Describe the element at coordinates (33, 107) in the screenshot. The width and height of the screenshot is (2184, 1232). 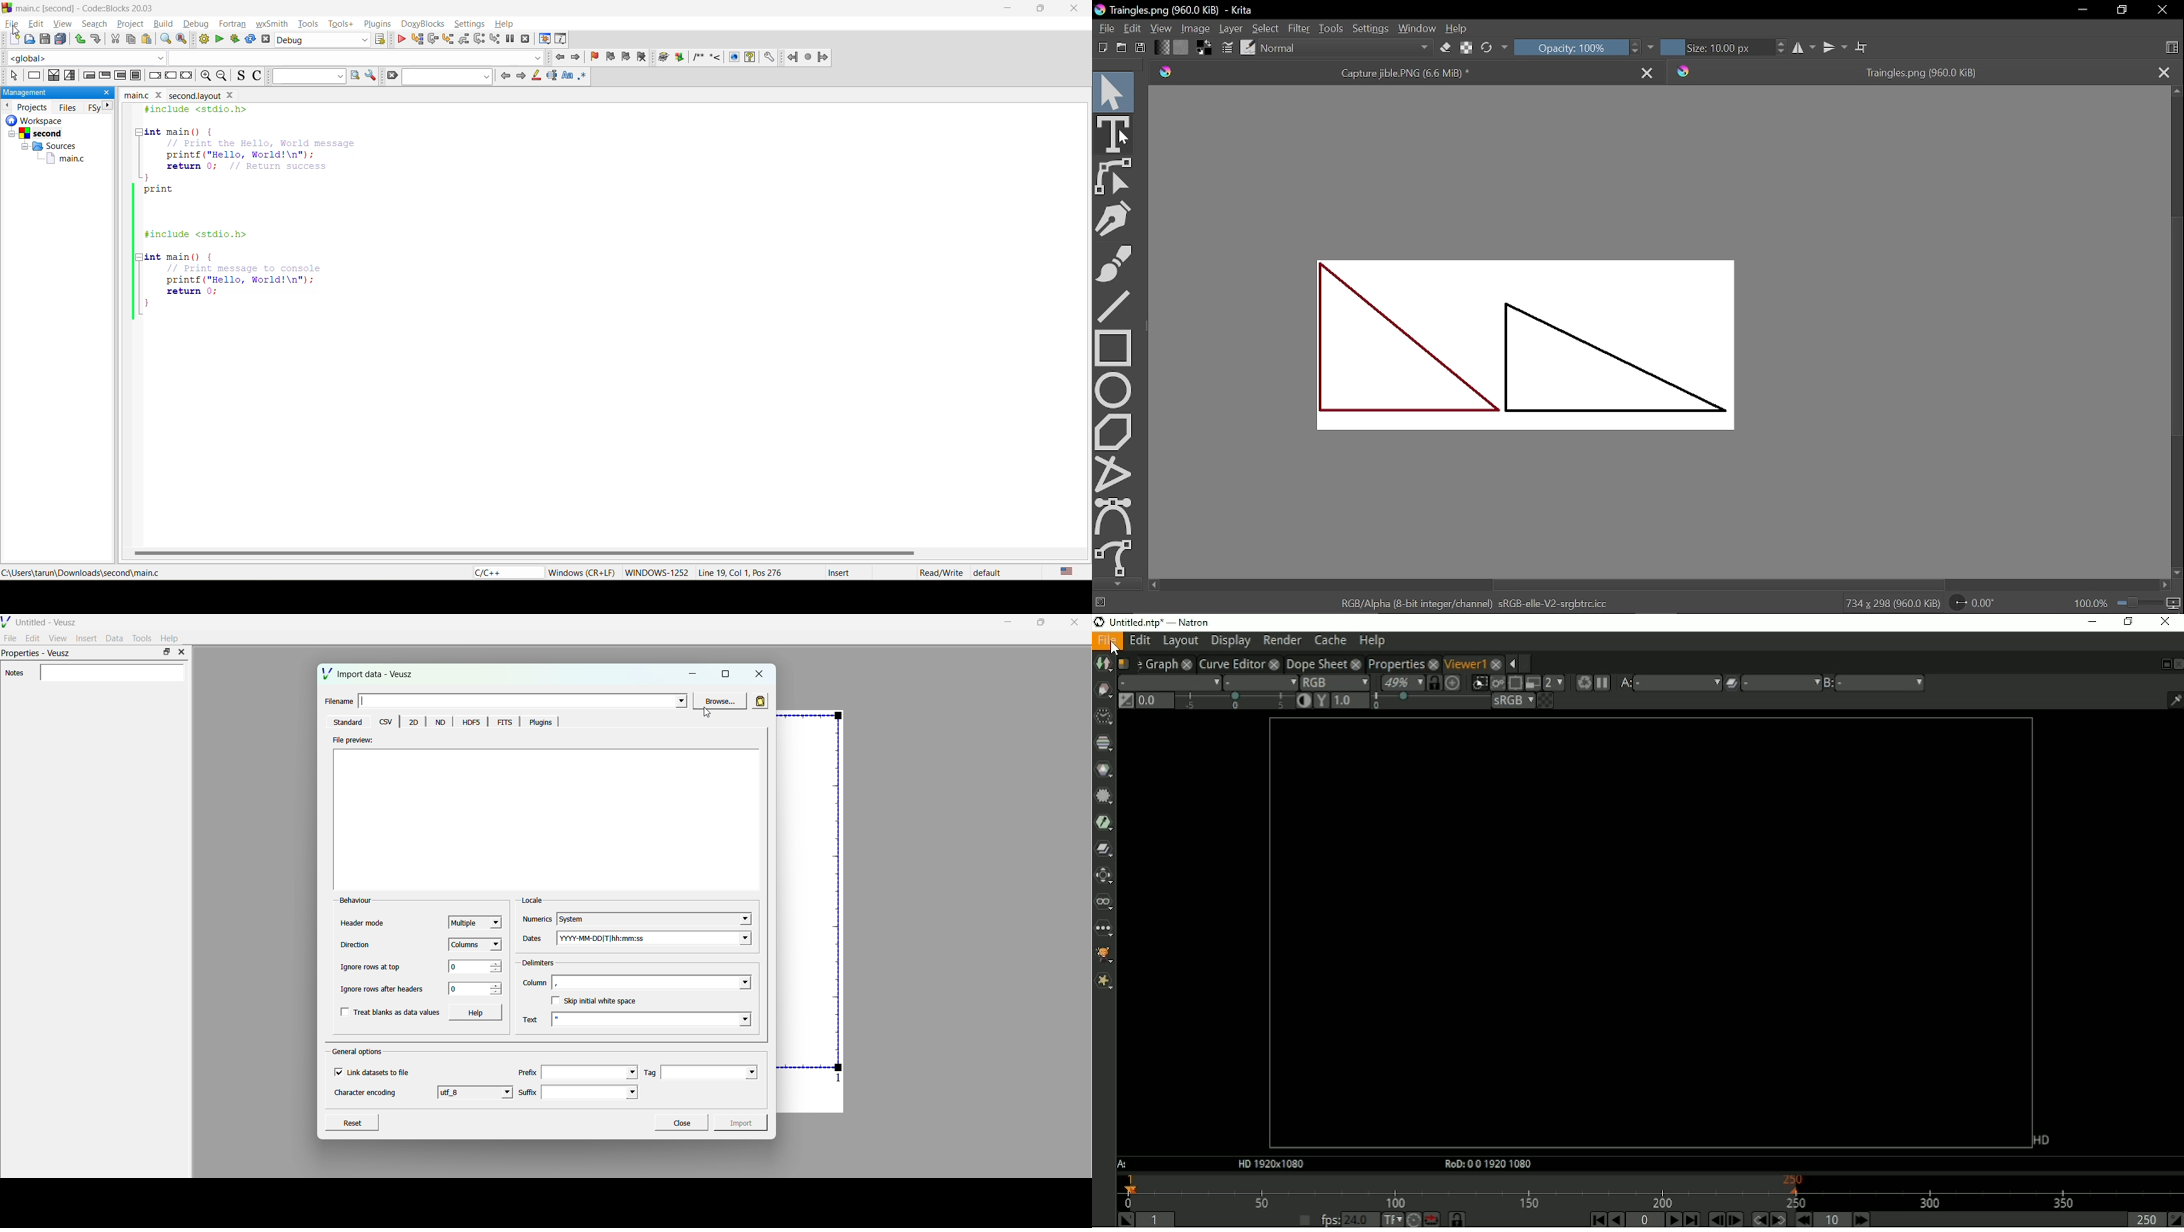
I see `projects` at that location.